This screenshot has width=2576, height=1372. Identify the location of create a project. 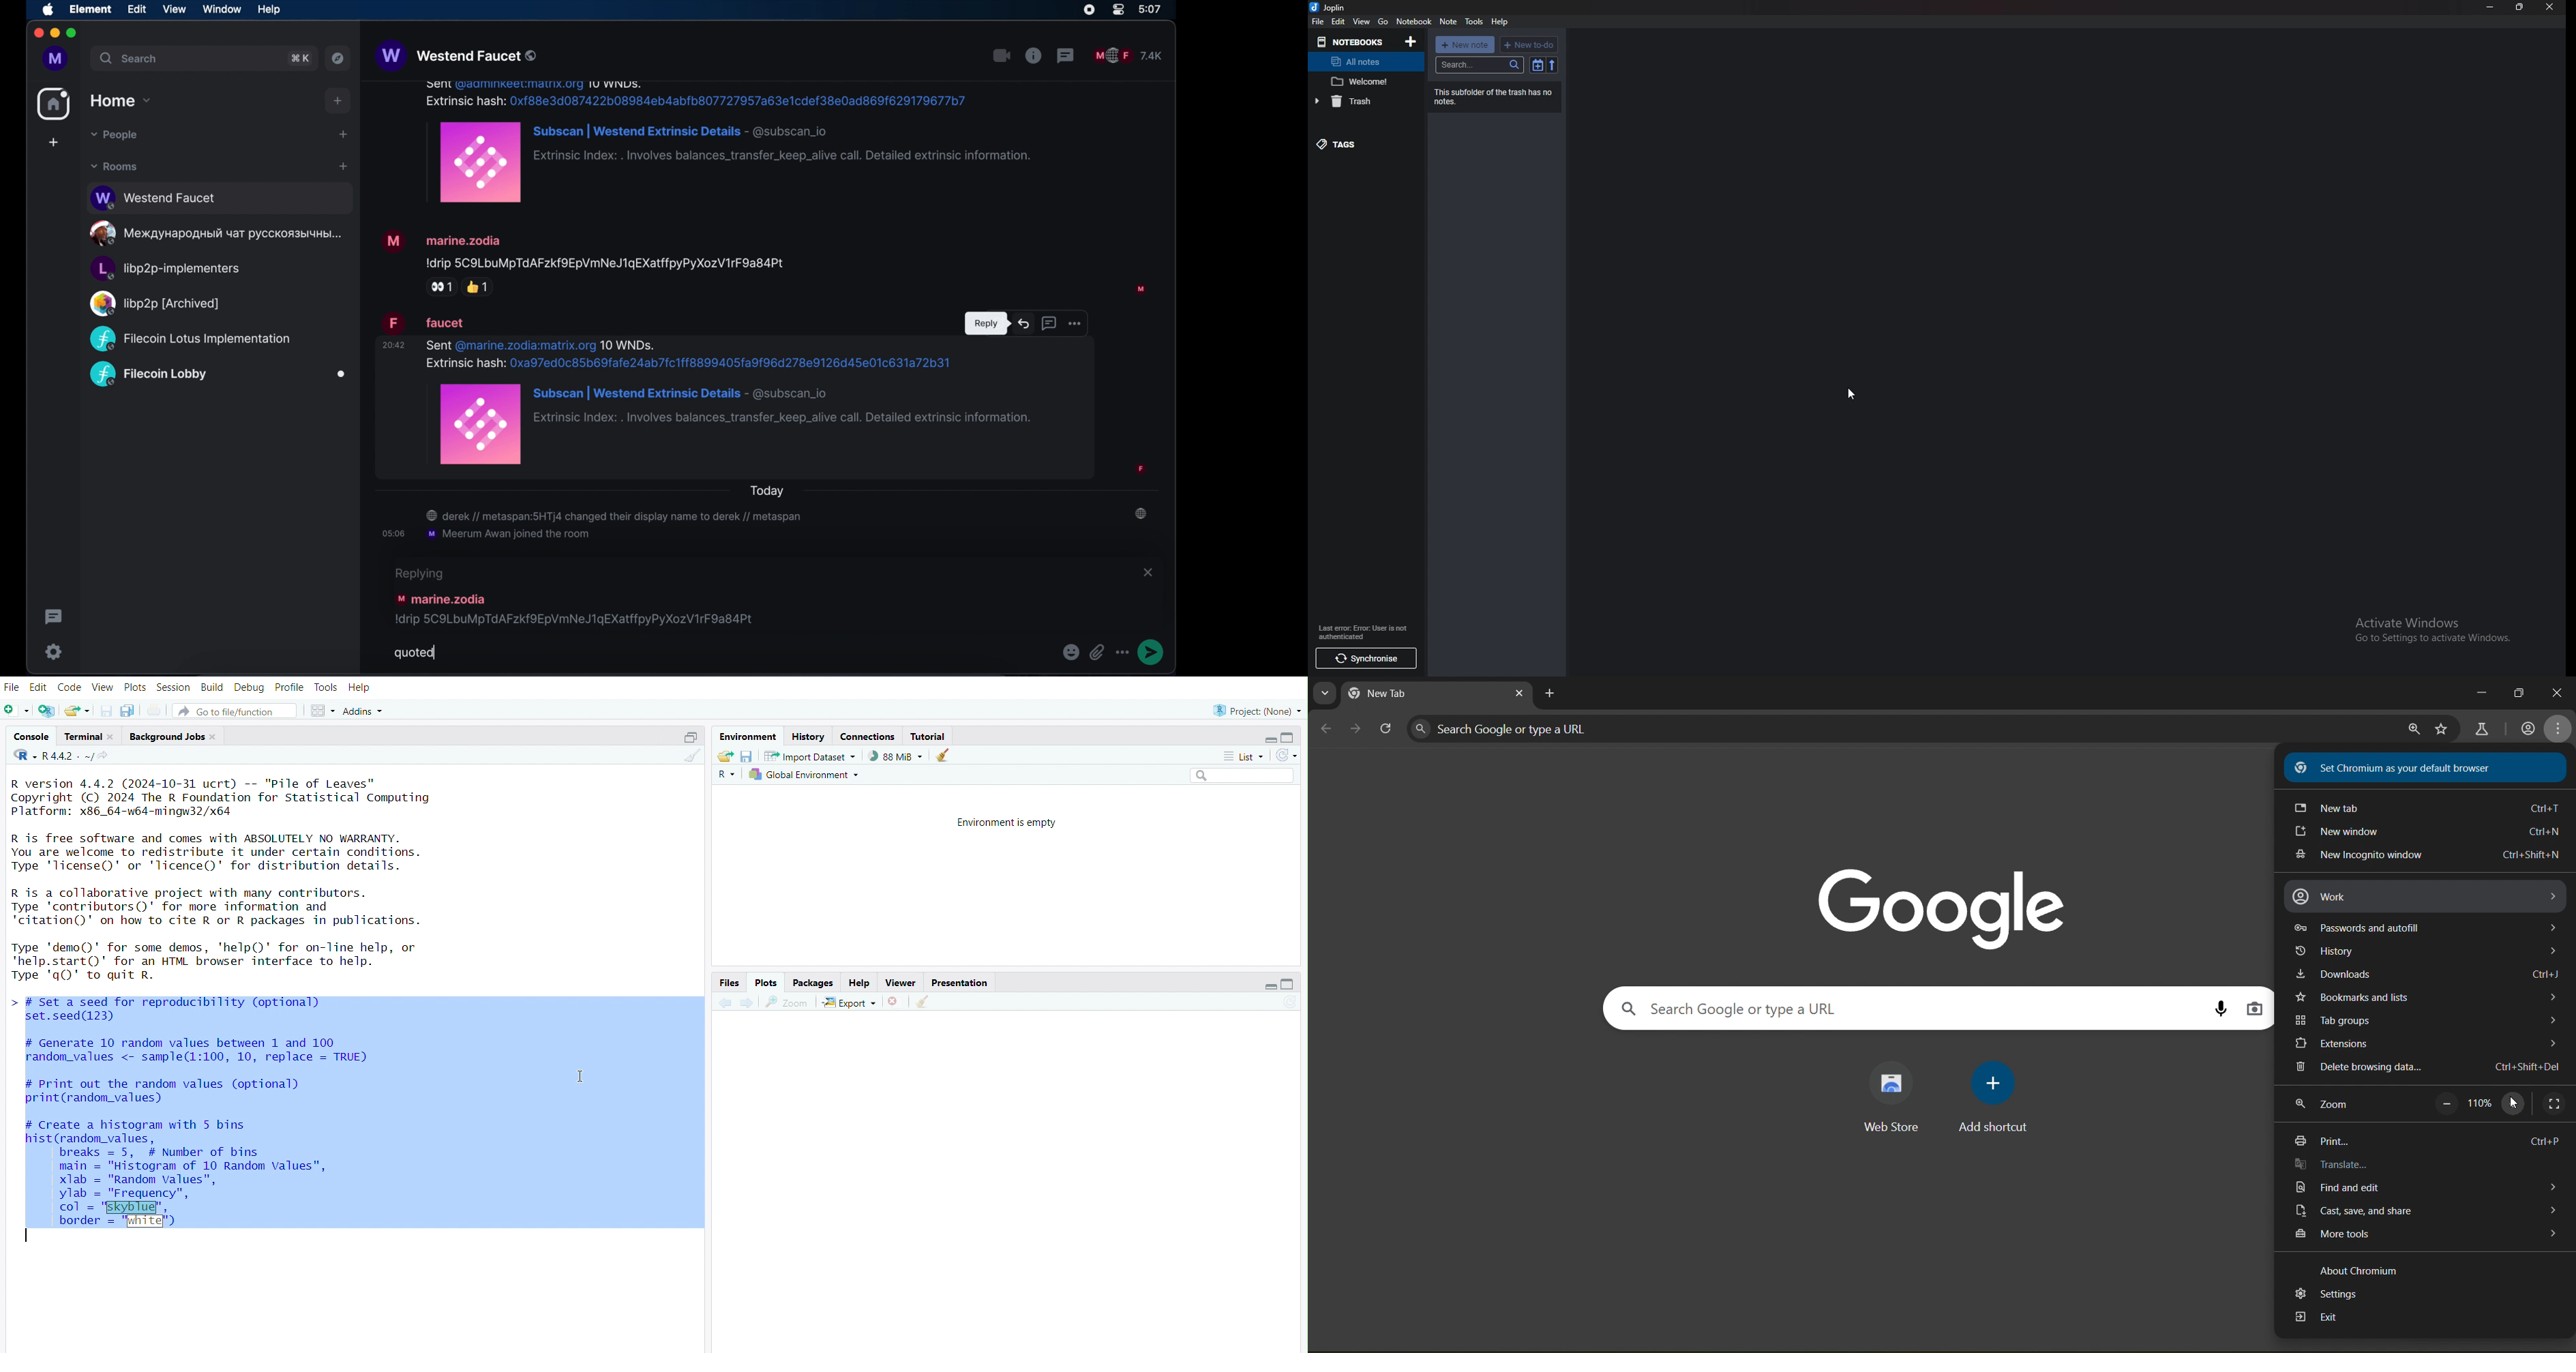
(46, 711).